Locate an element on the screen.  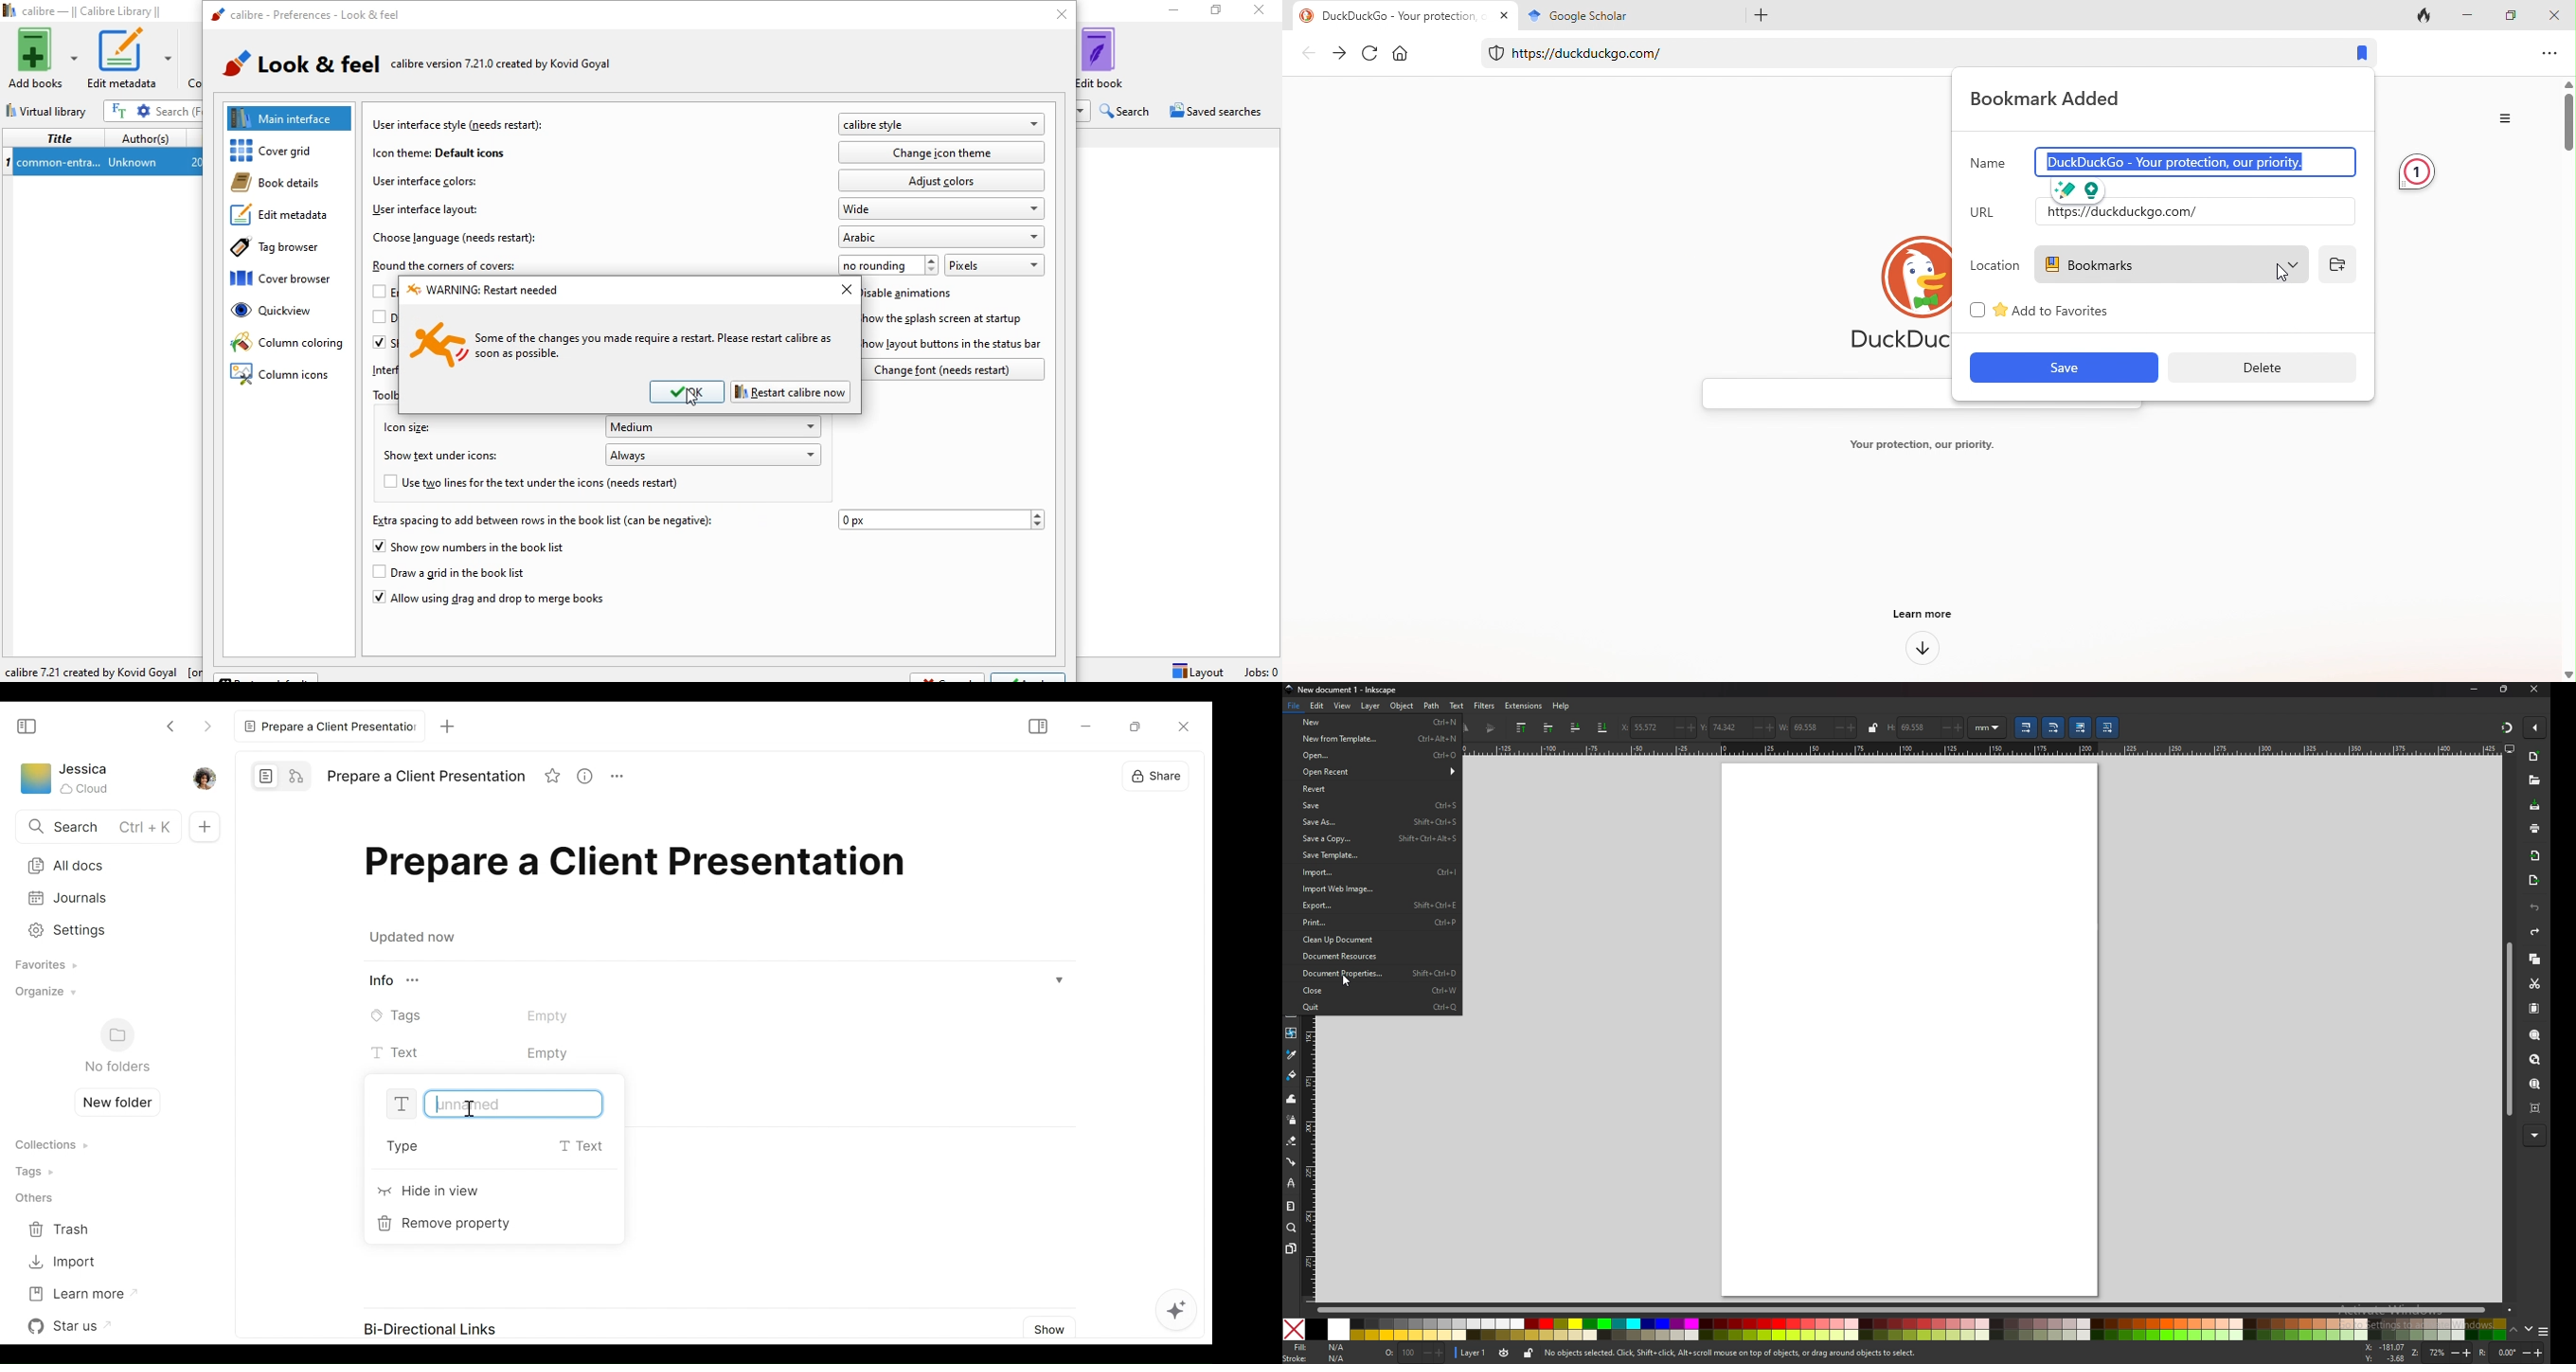
text is located at coordinates (1918, 446).